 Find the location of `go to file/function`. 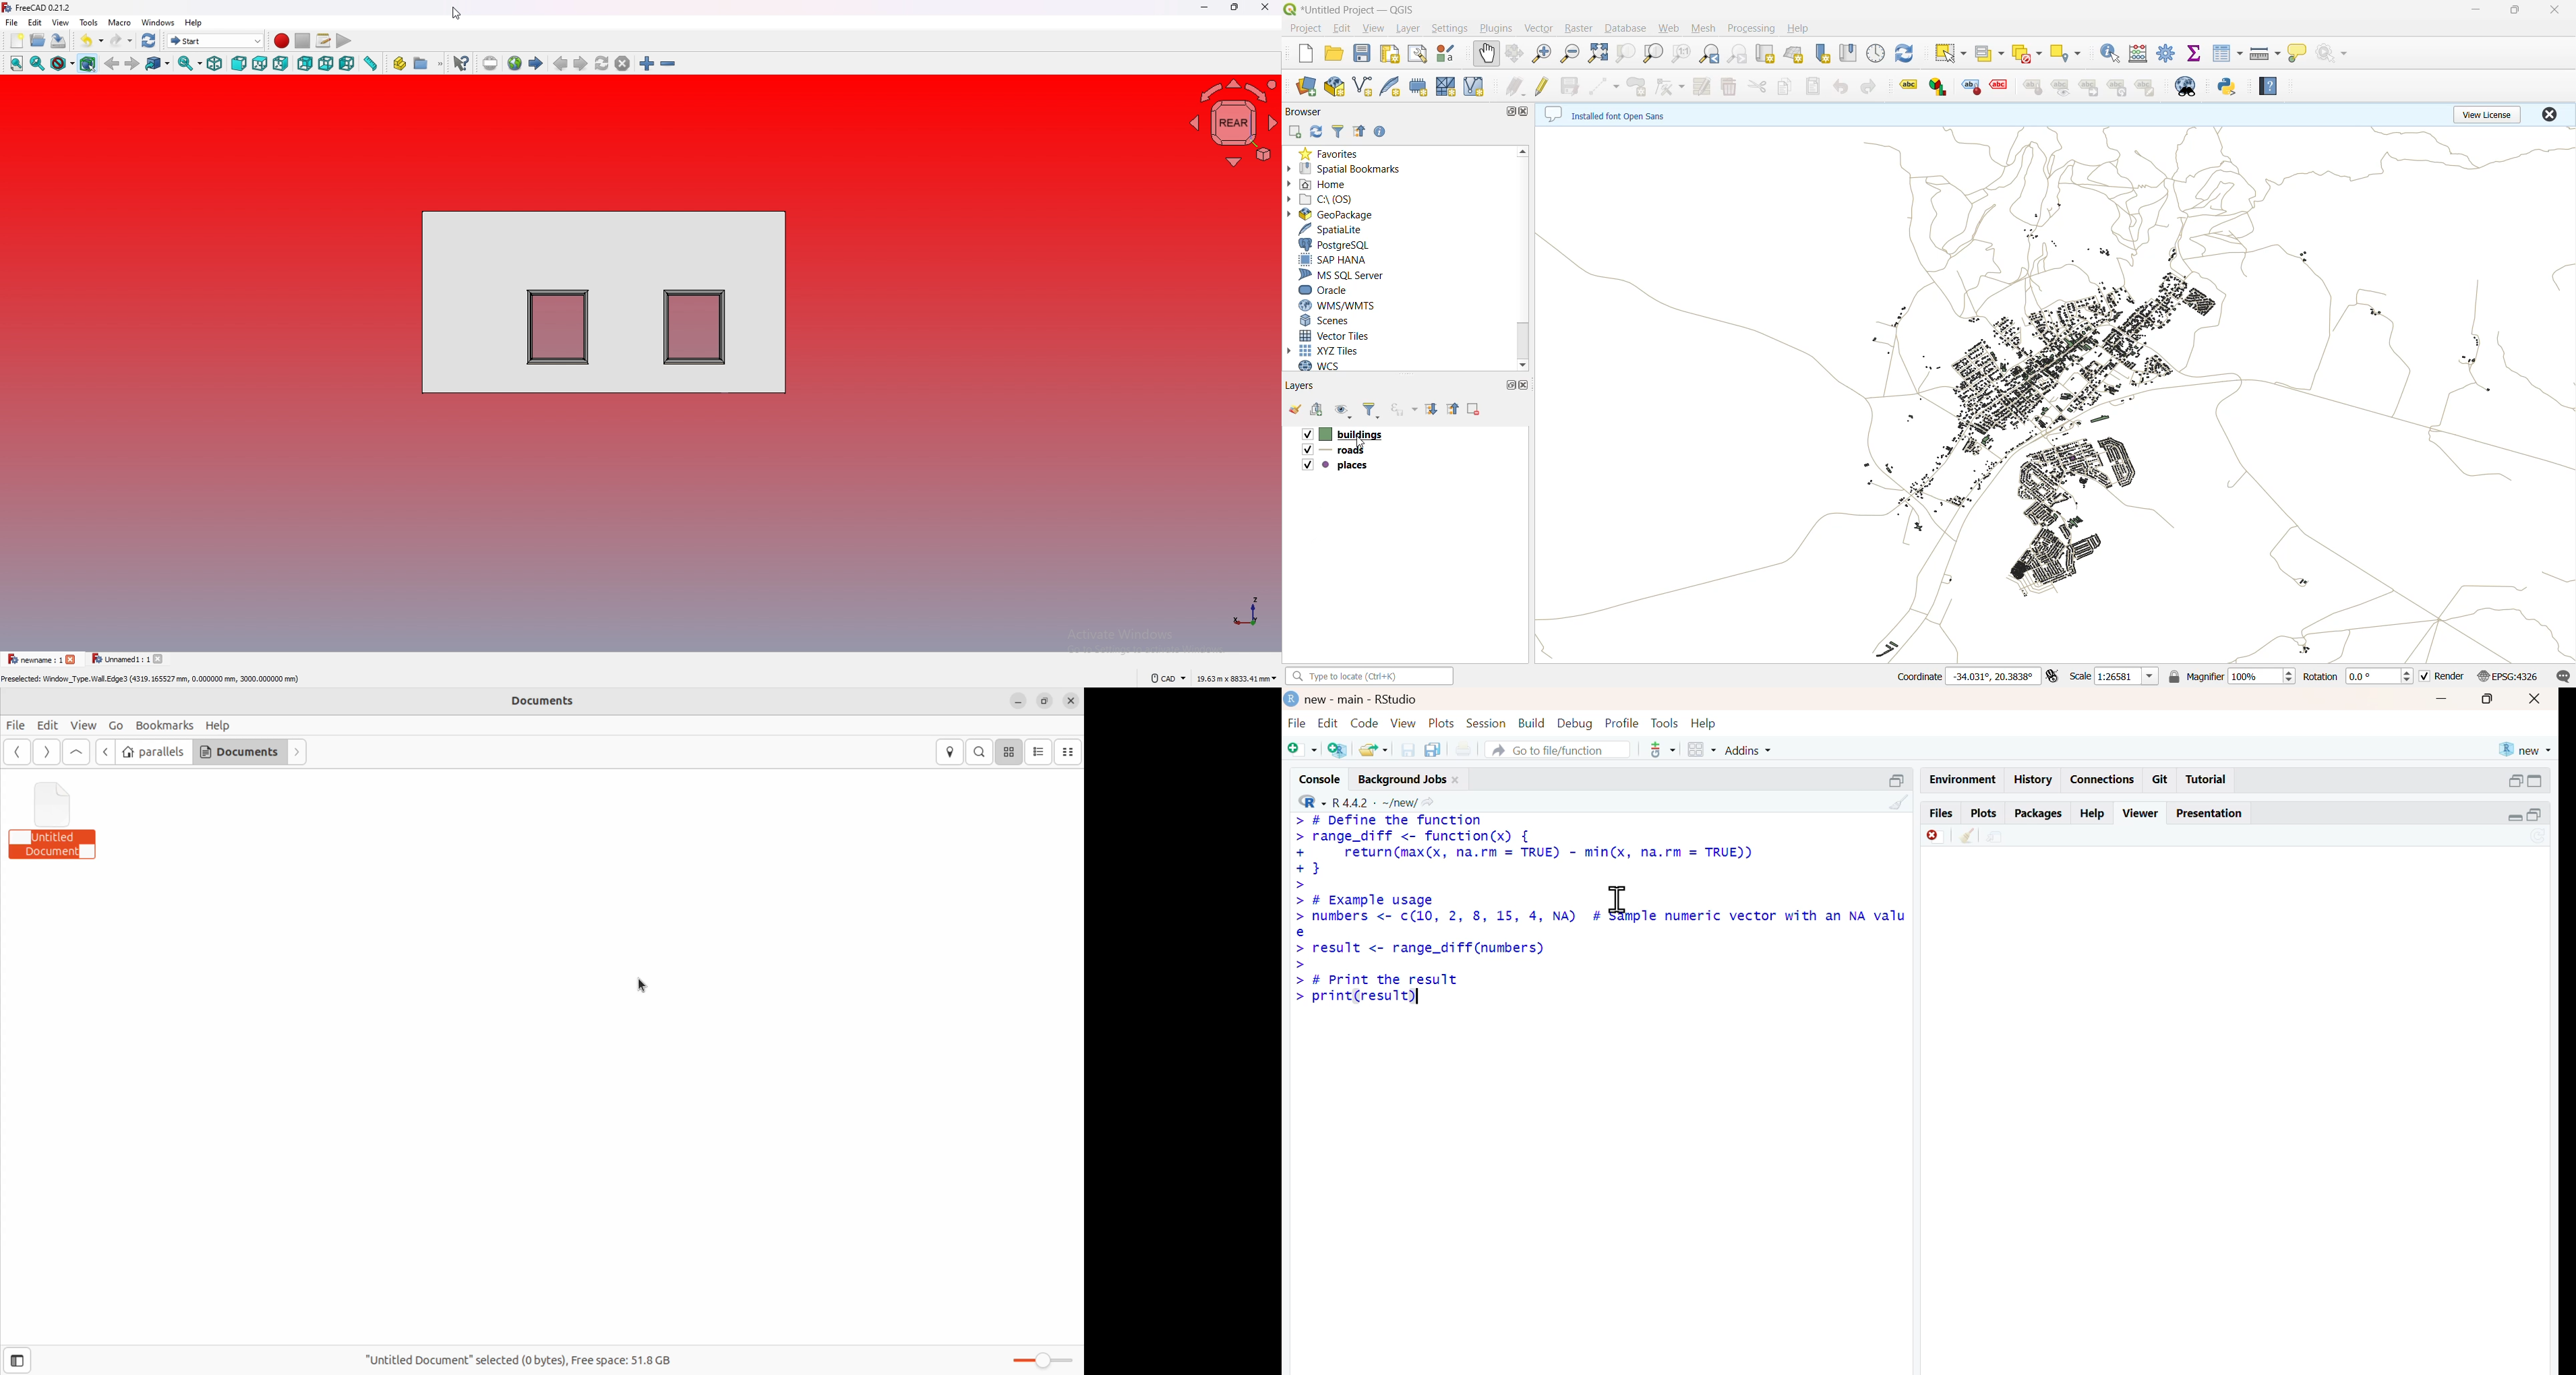

go to file/function is located at coordinates (1558, 751).